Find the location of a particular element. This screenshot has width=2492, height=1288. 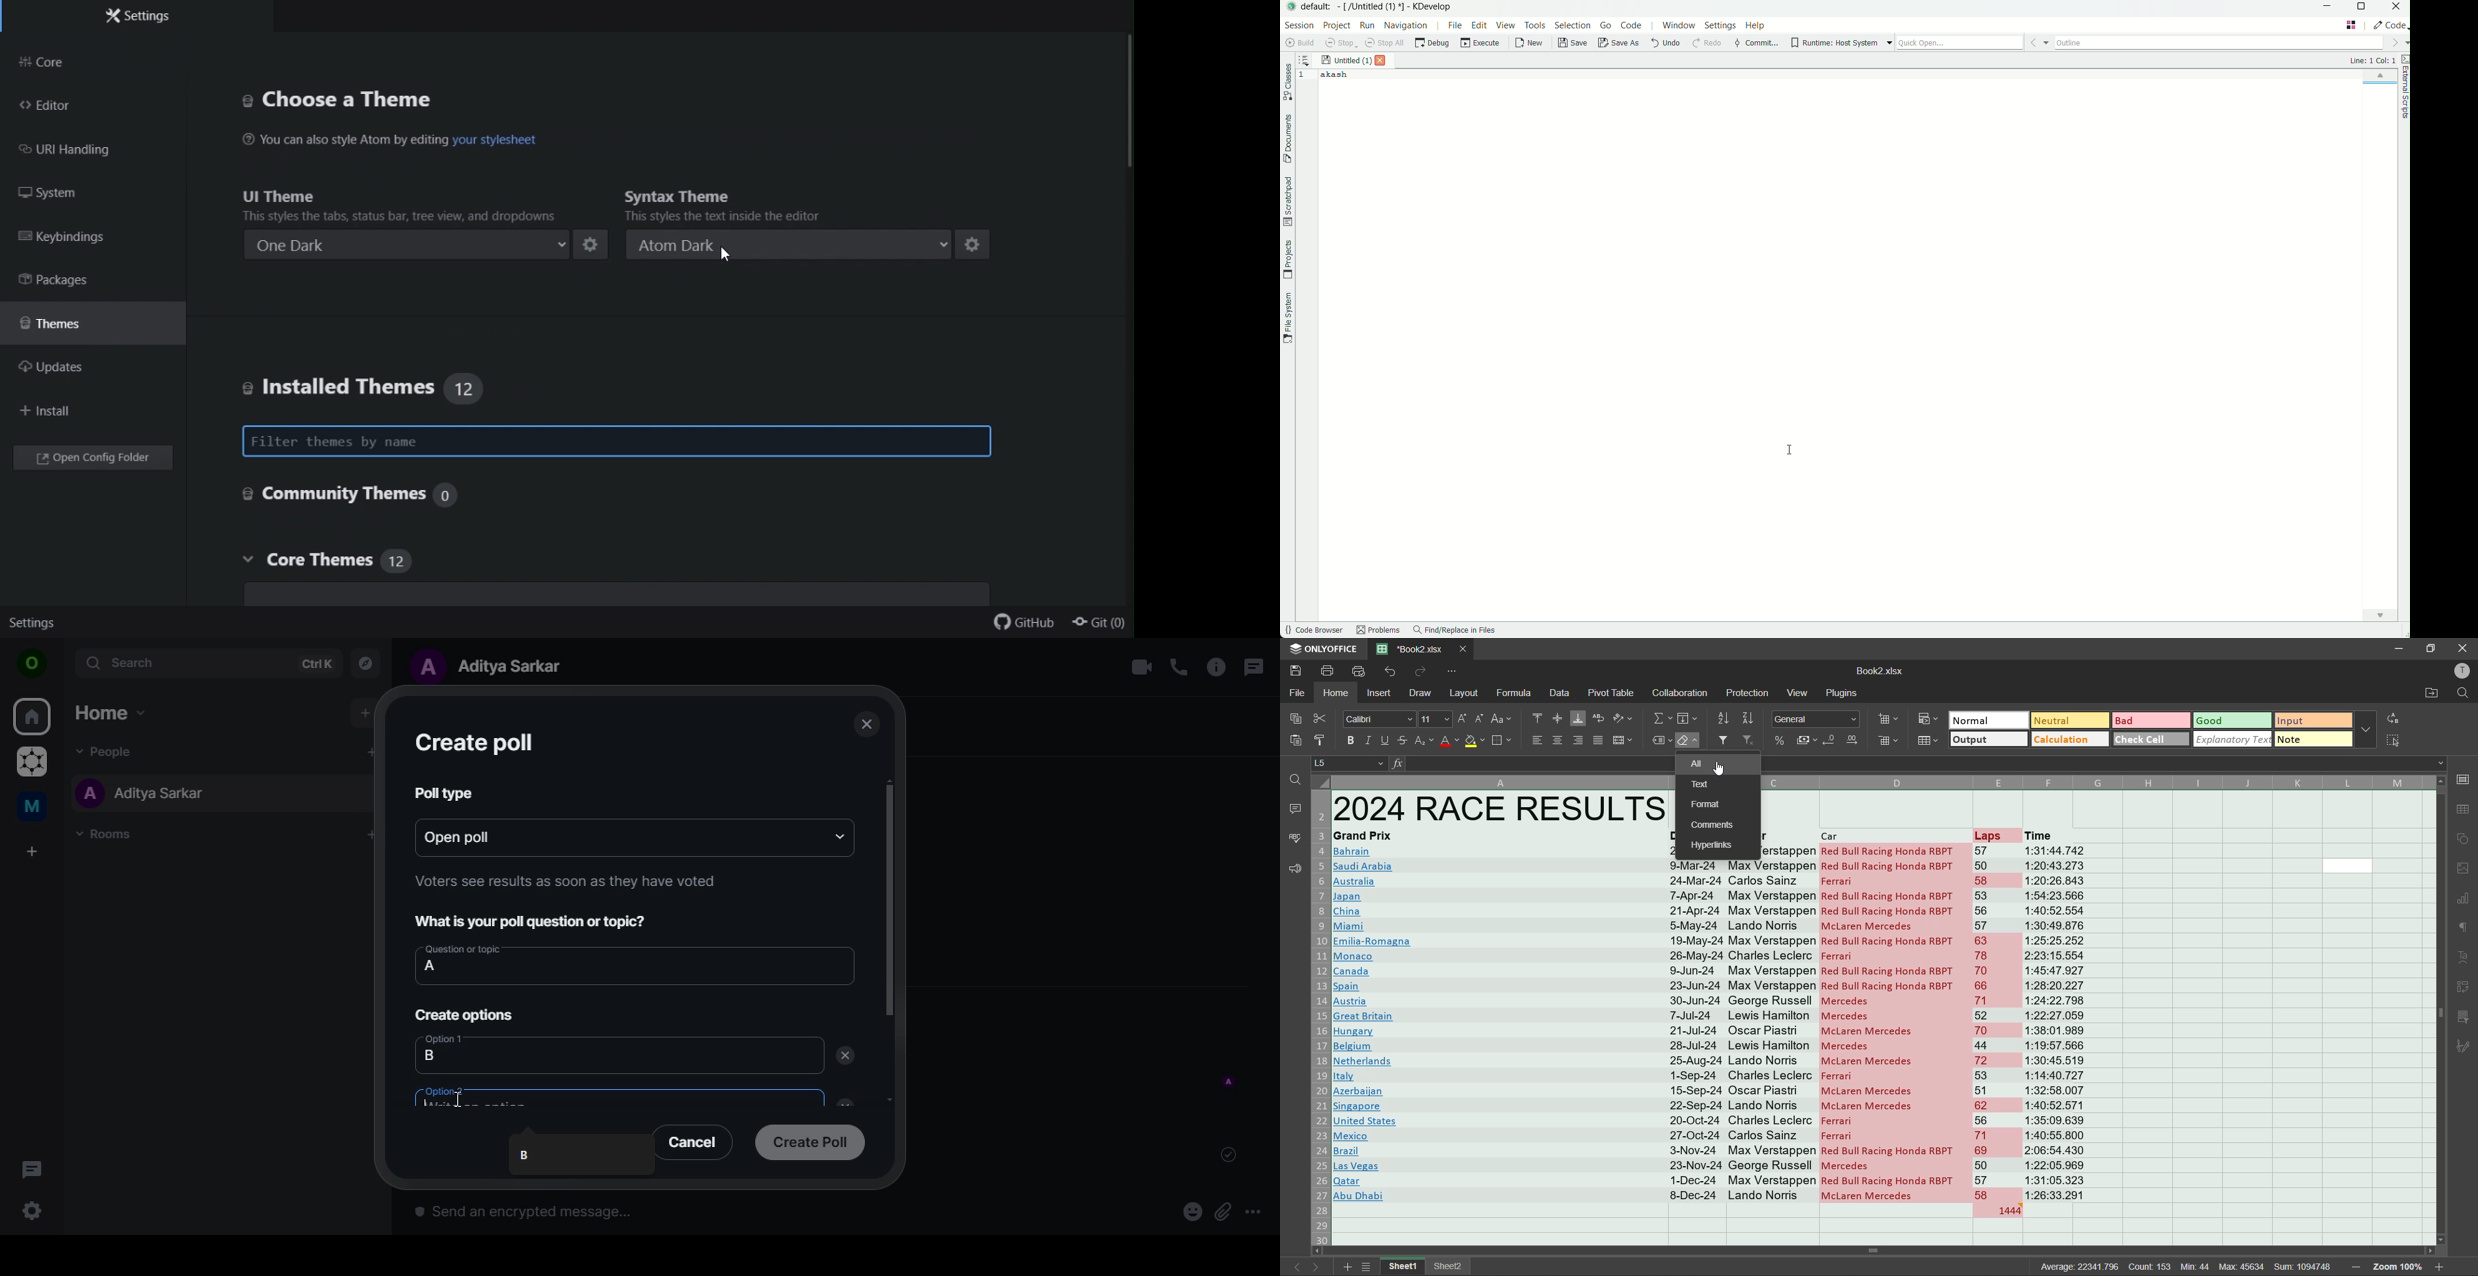

Settings is located at coordinates (35, 623).